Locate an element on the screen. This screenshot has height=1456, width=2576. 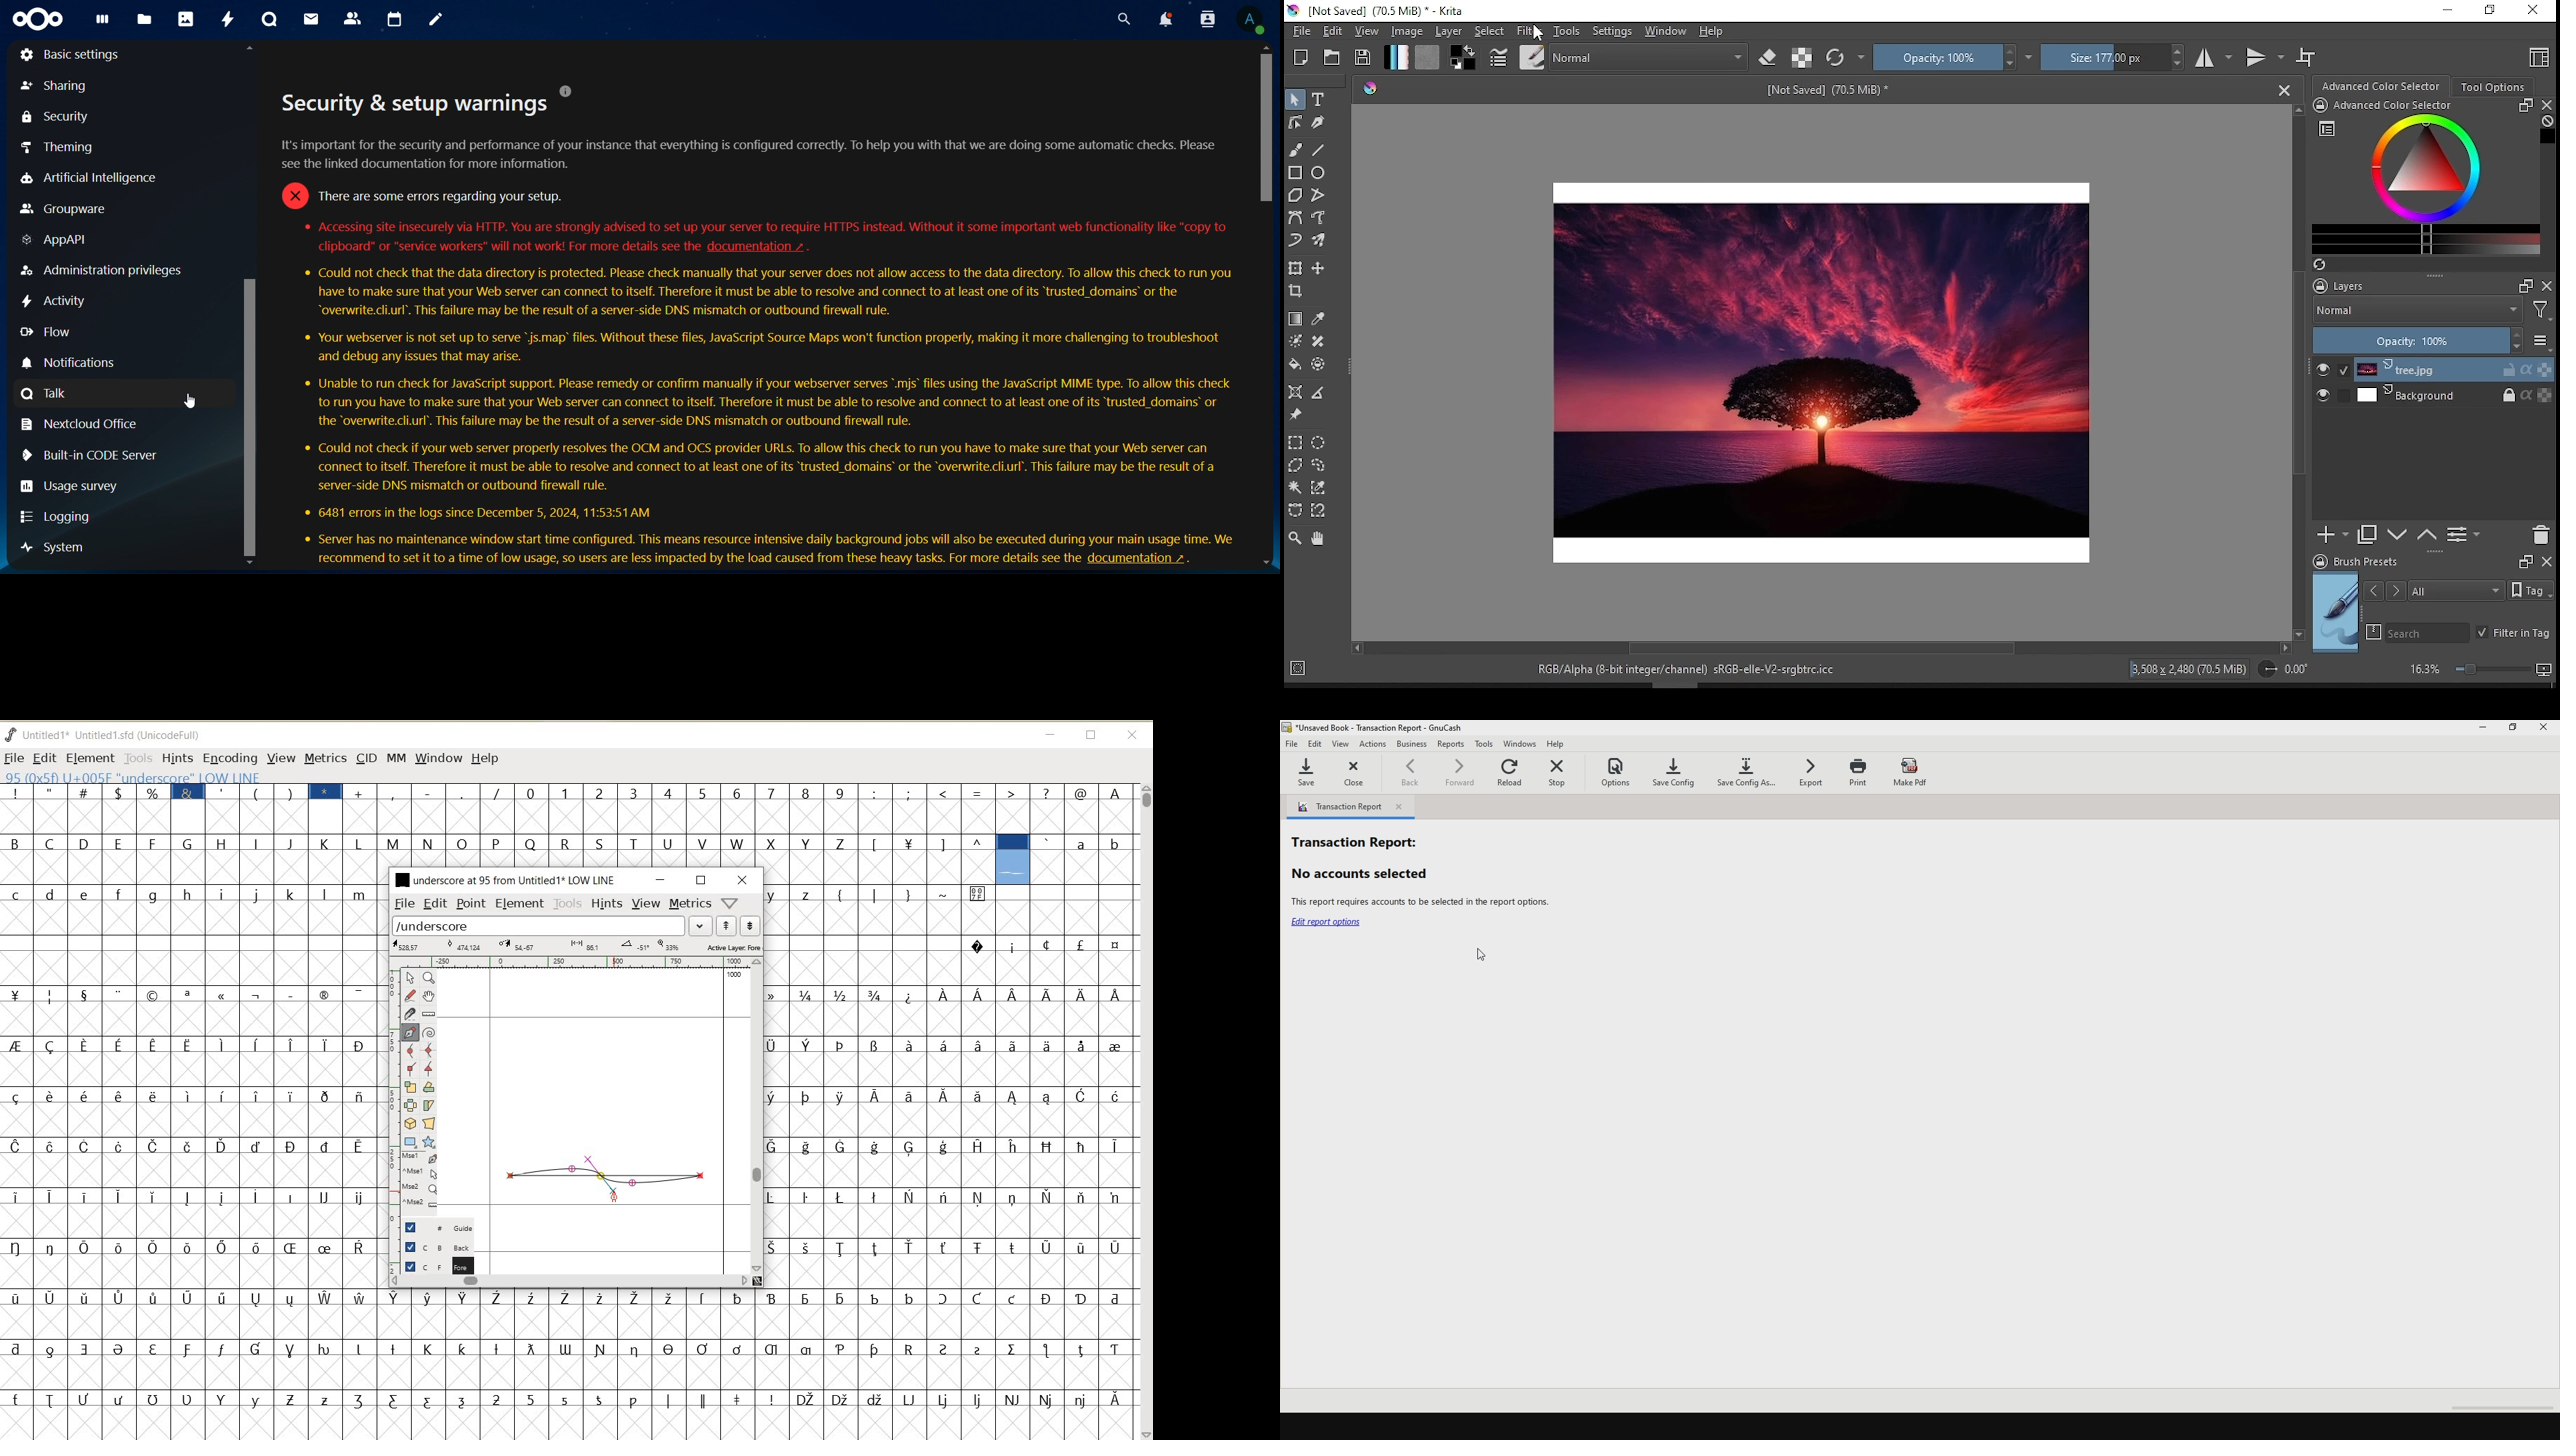
freehand selection tool is located at coordinates (1319, 464).